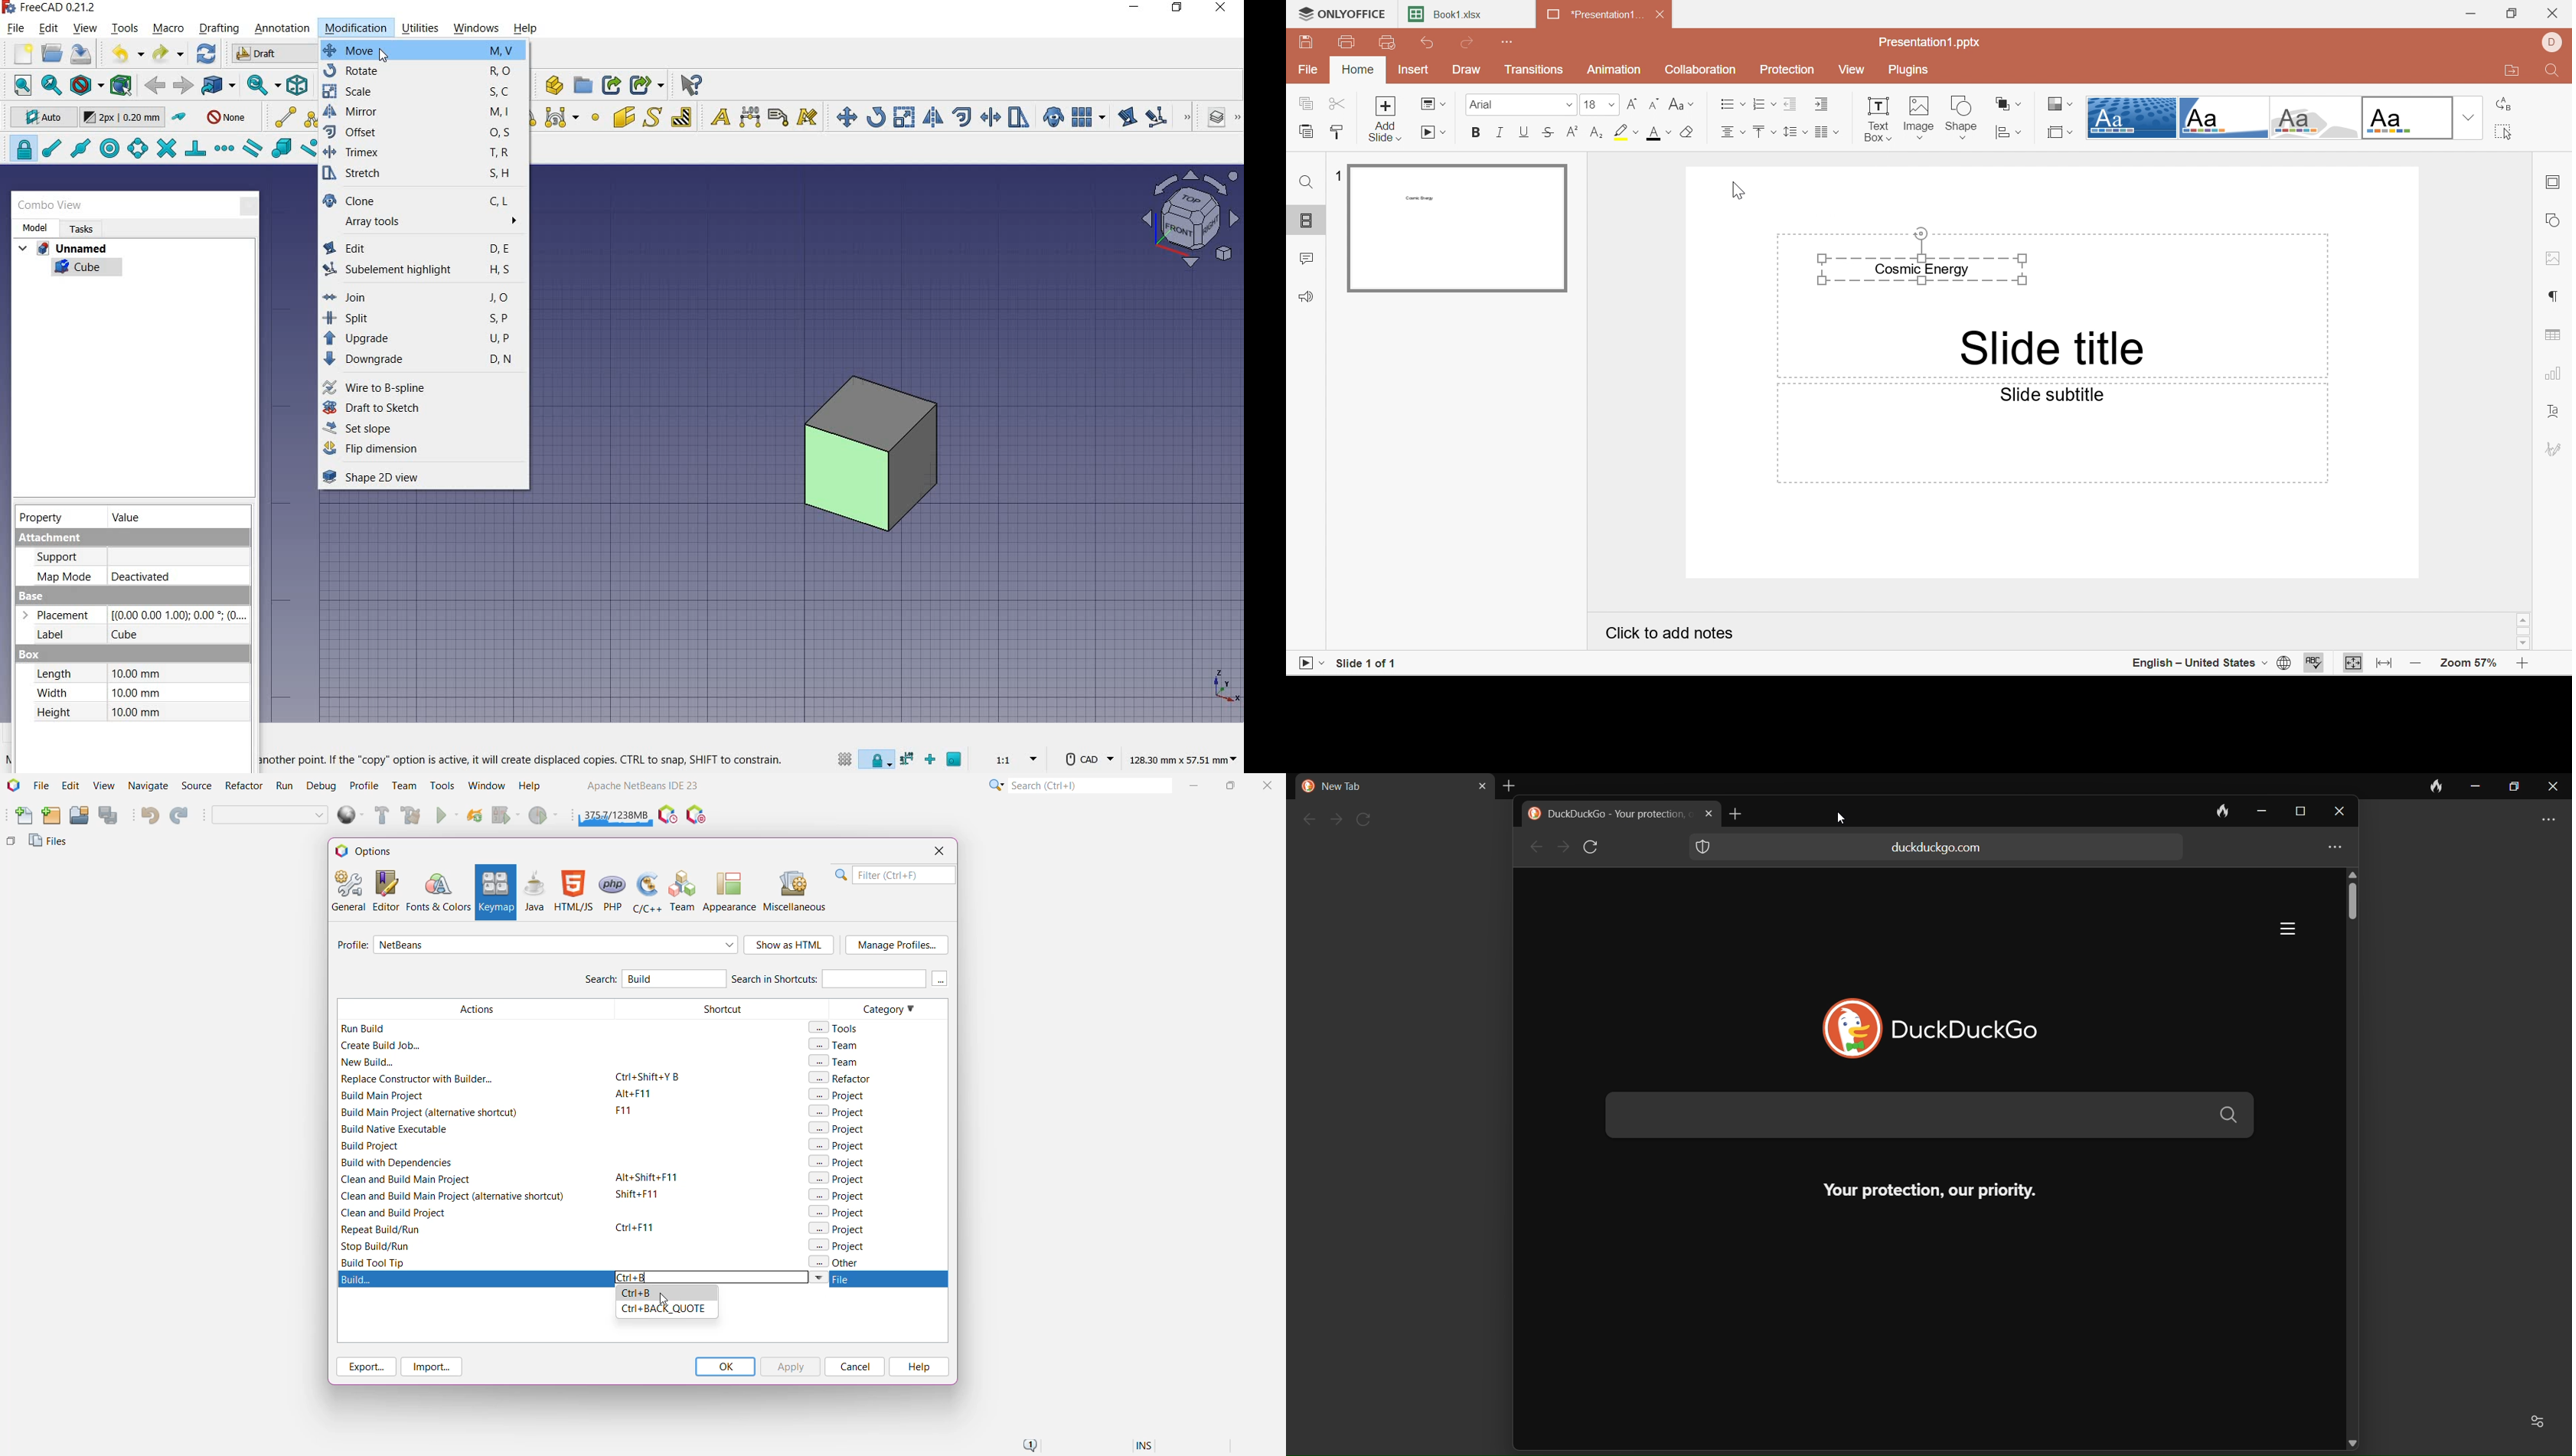 This screenshot has height=1456, width=2576. What do you see at coordinates (2524, 630) in the screenshot?
I see `Scroll Bar` at bounding box center [2524, 630].